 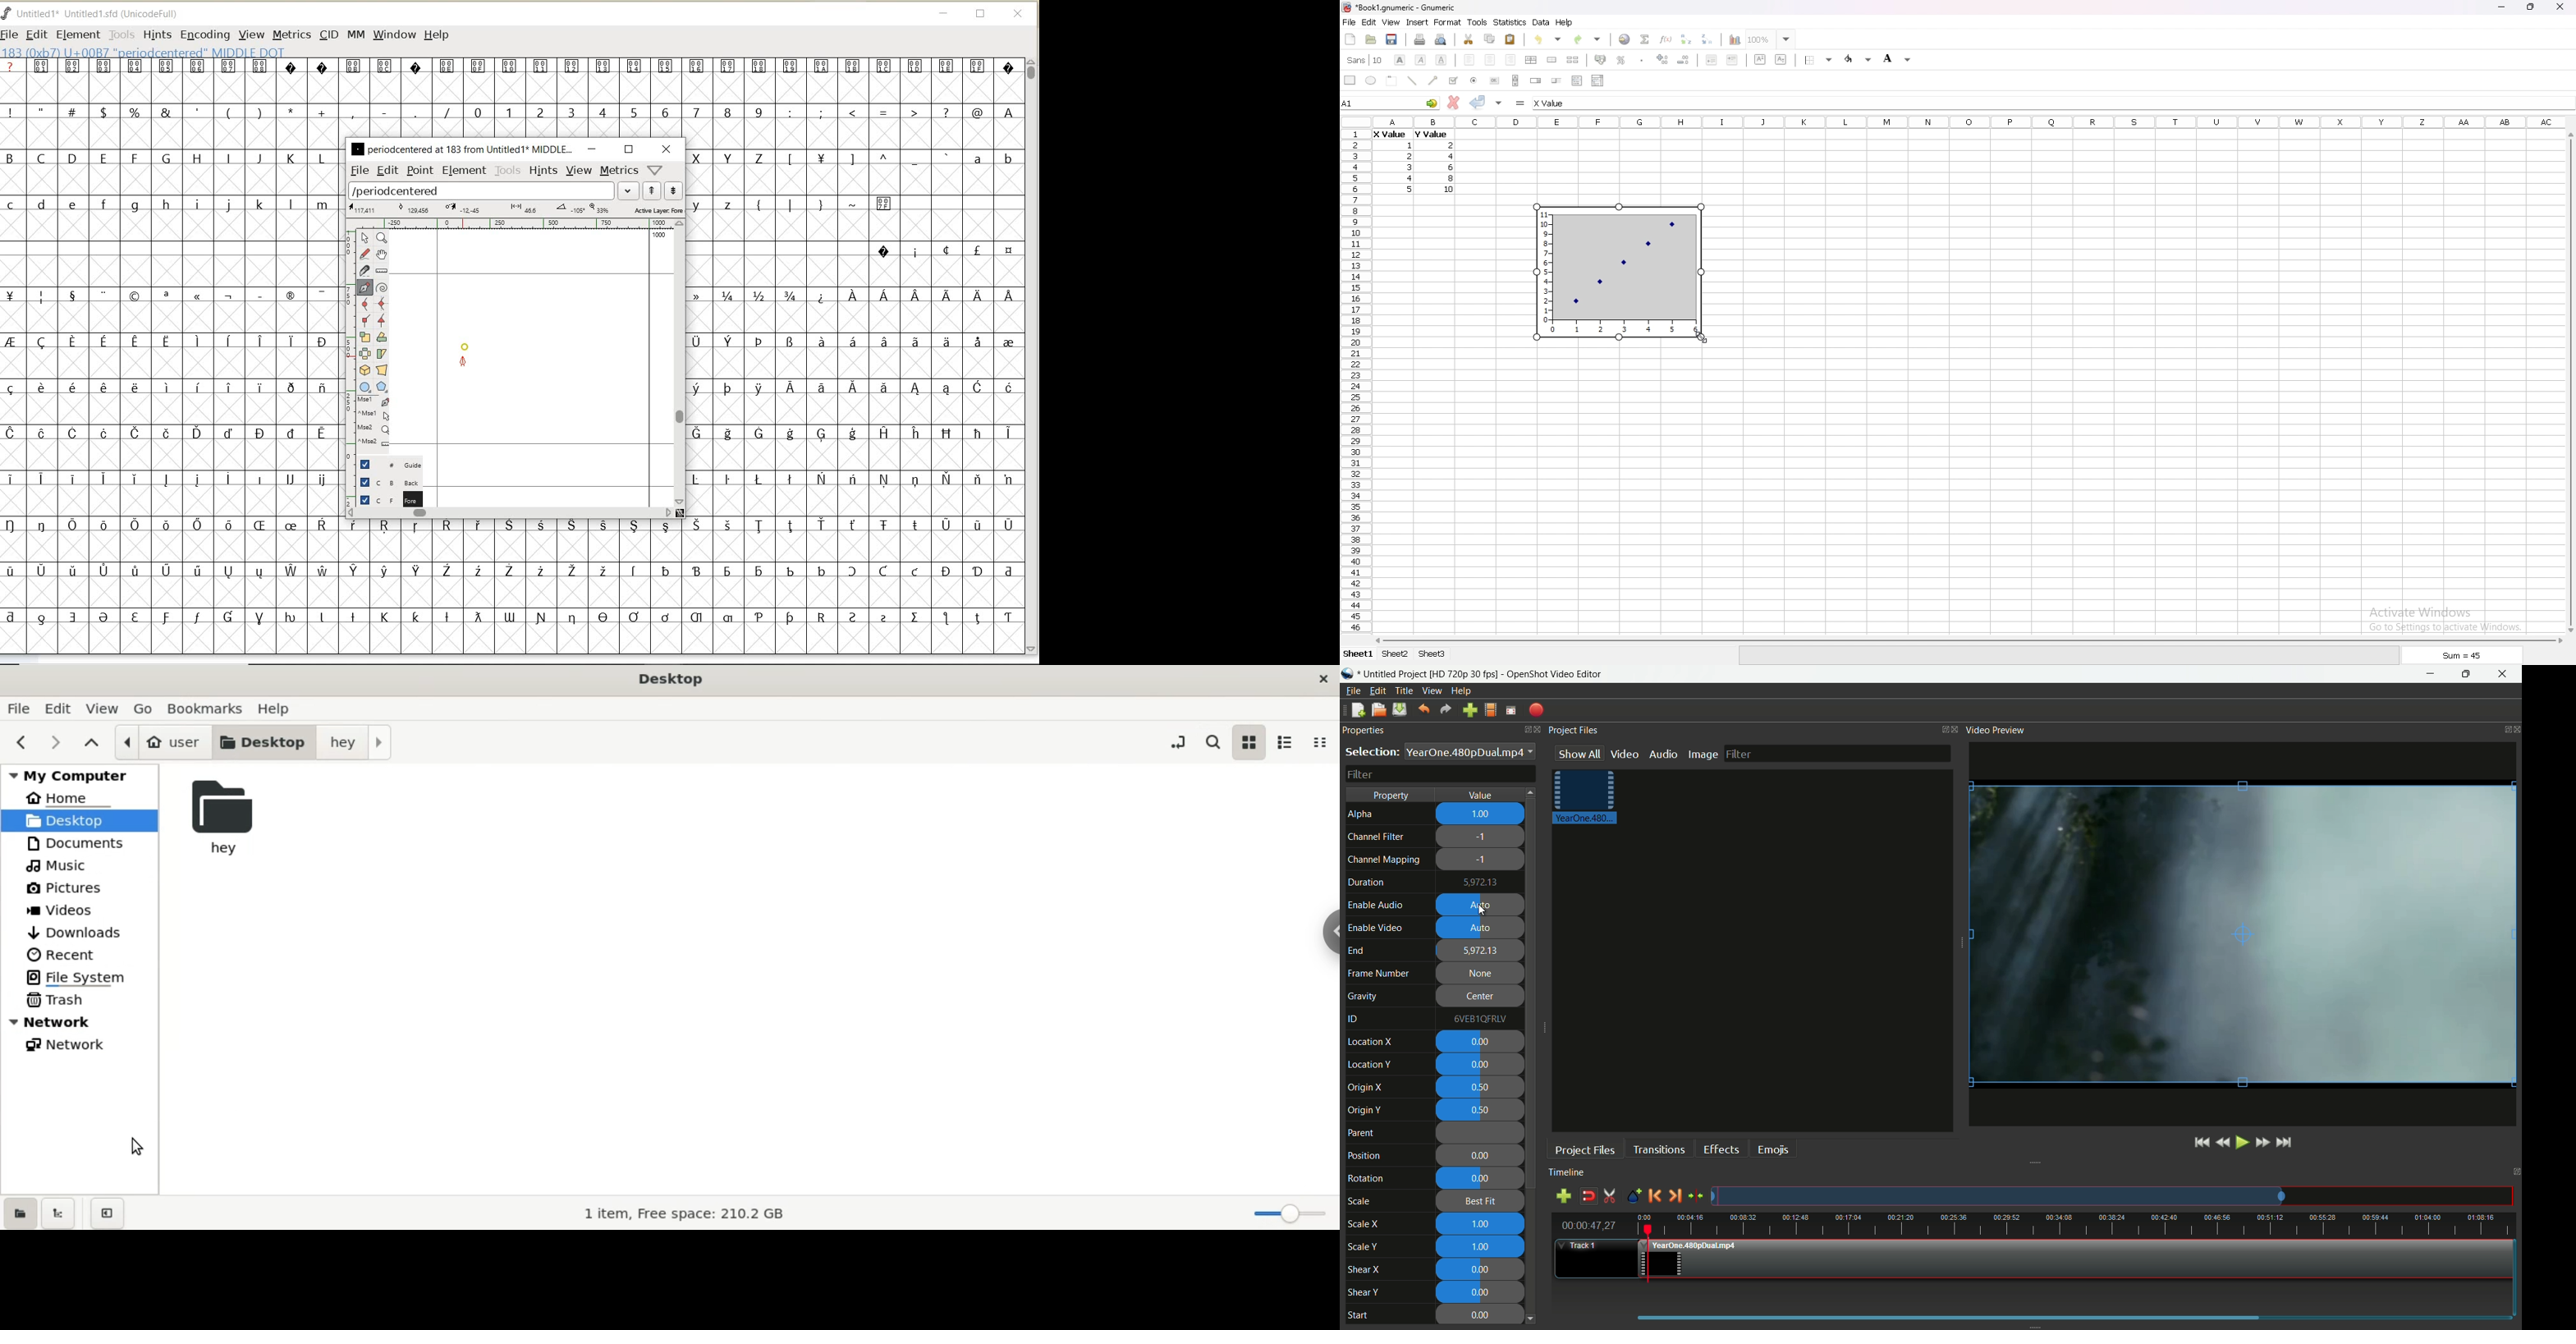 I want to click on 0.50, so click(x=1482, y=1110).